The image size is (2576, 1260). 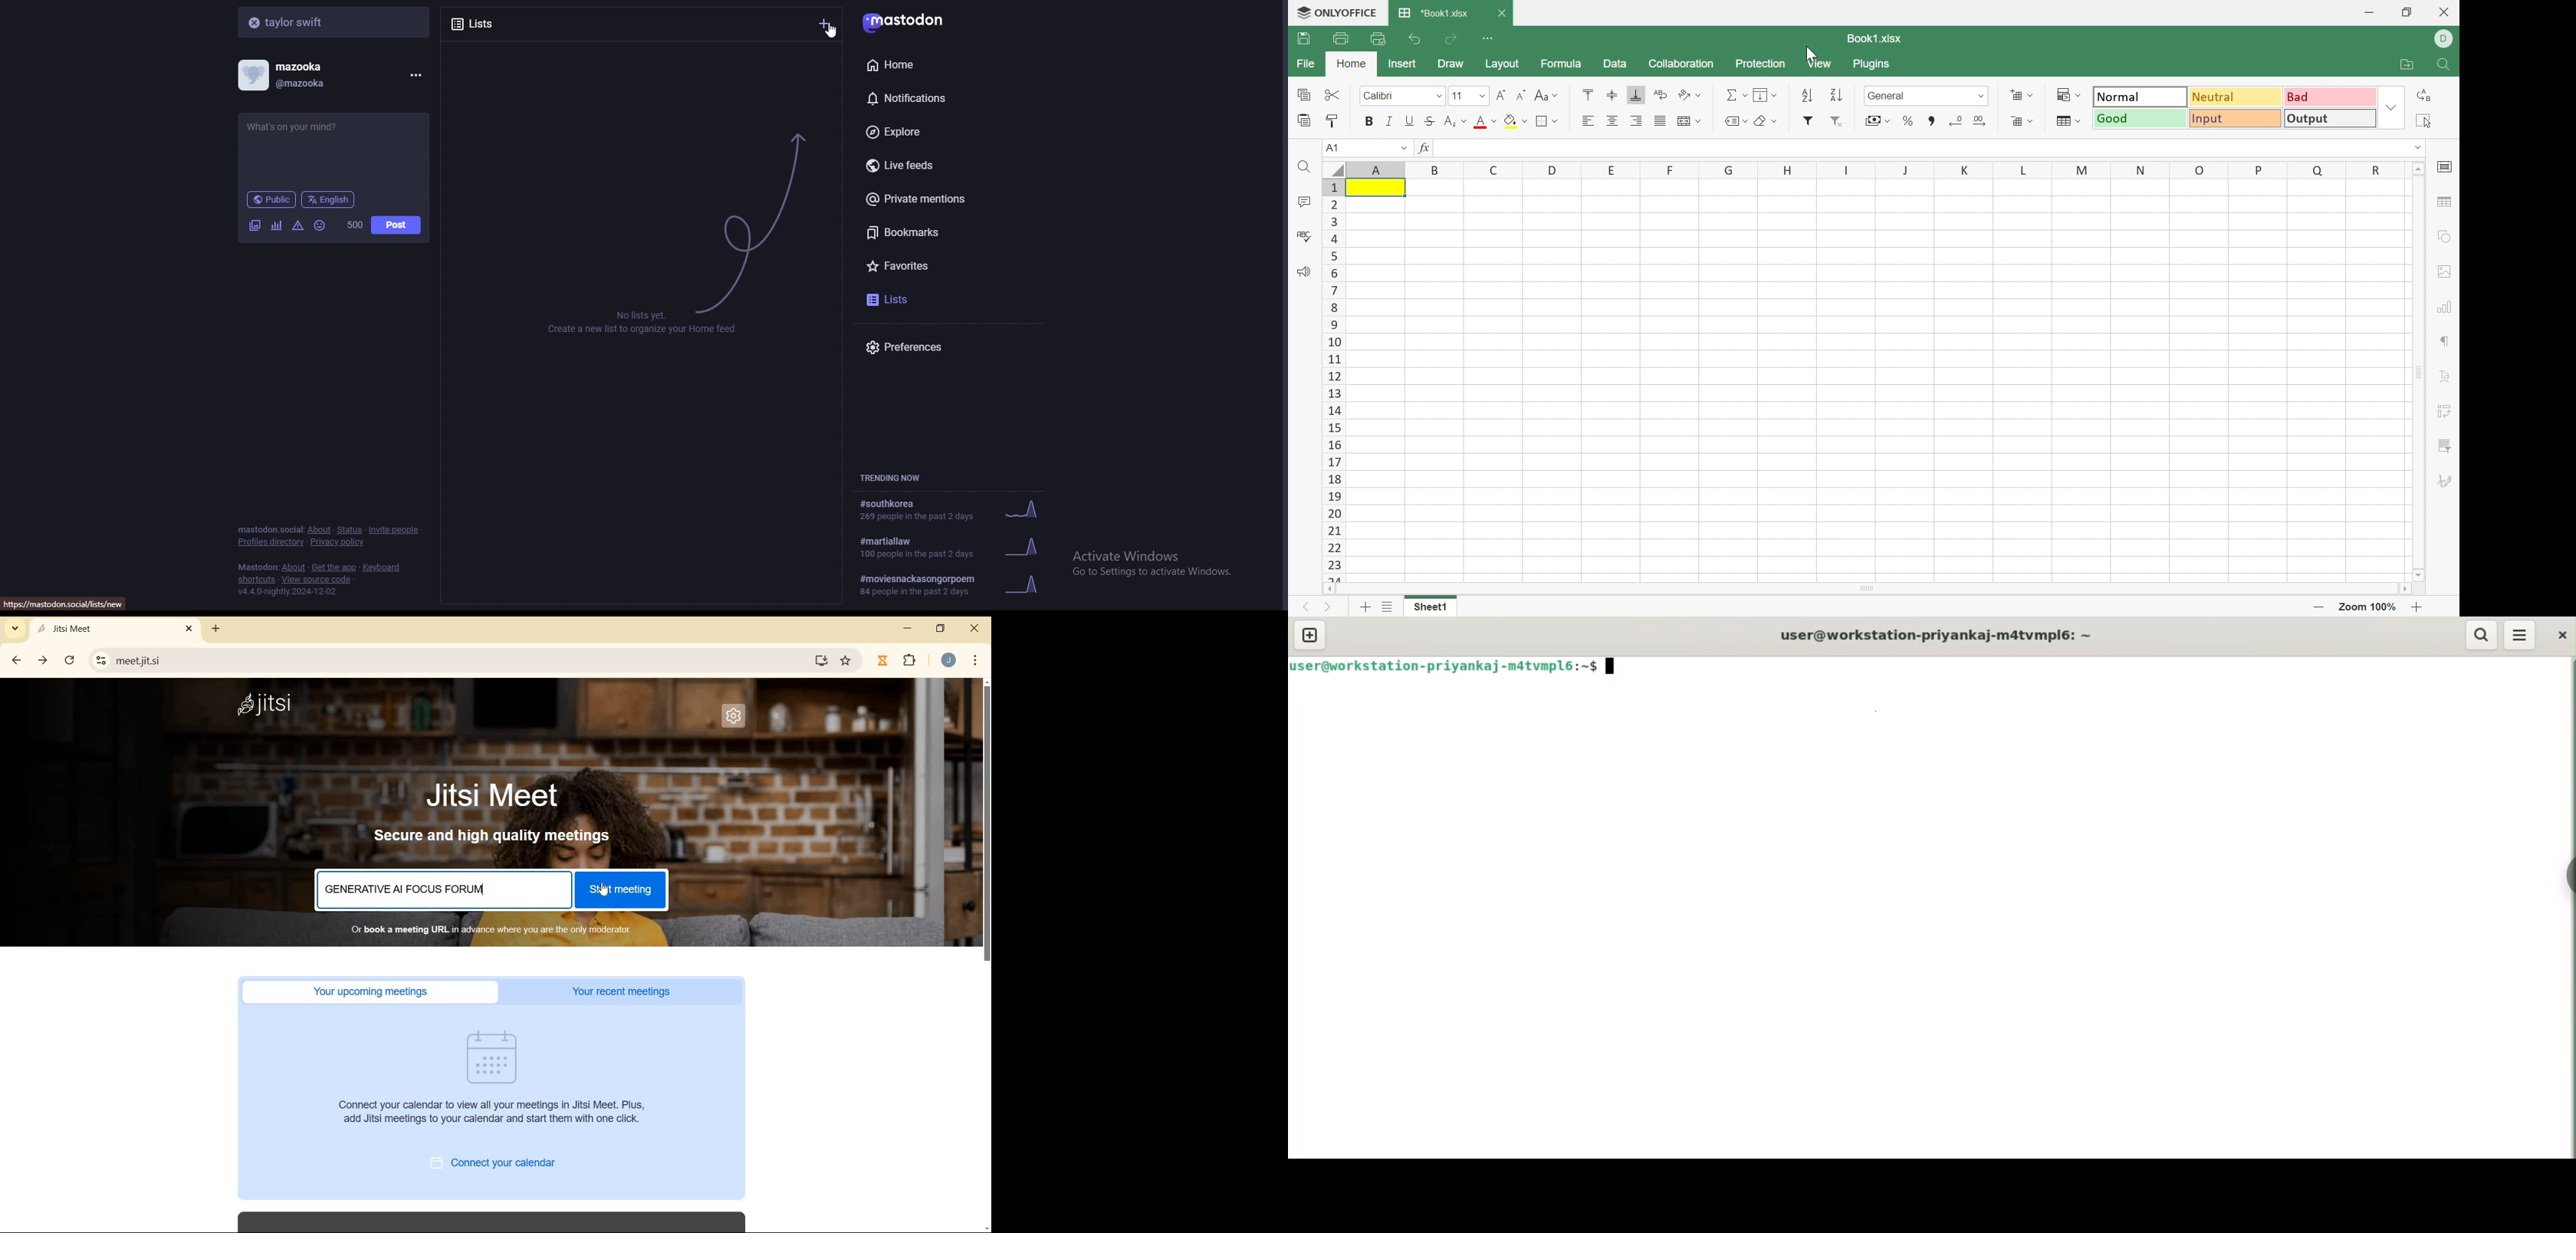 What do you see at coordinates (1368, 609) in the screenshot?
I see `Add Sheet` at bounding box center [1368, 609].